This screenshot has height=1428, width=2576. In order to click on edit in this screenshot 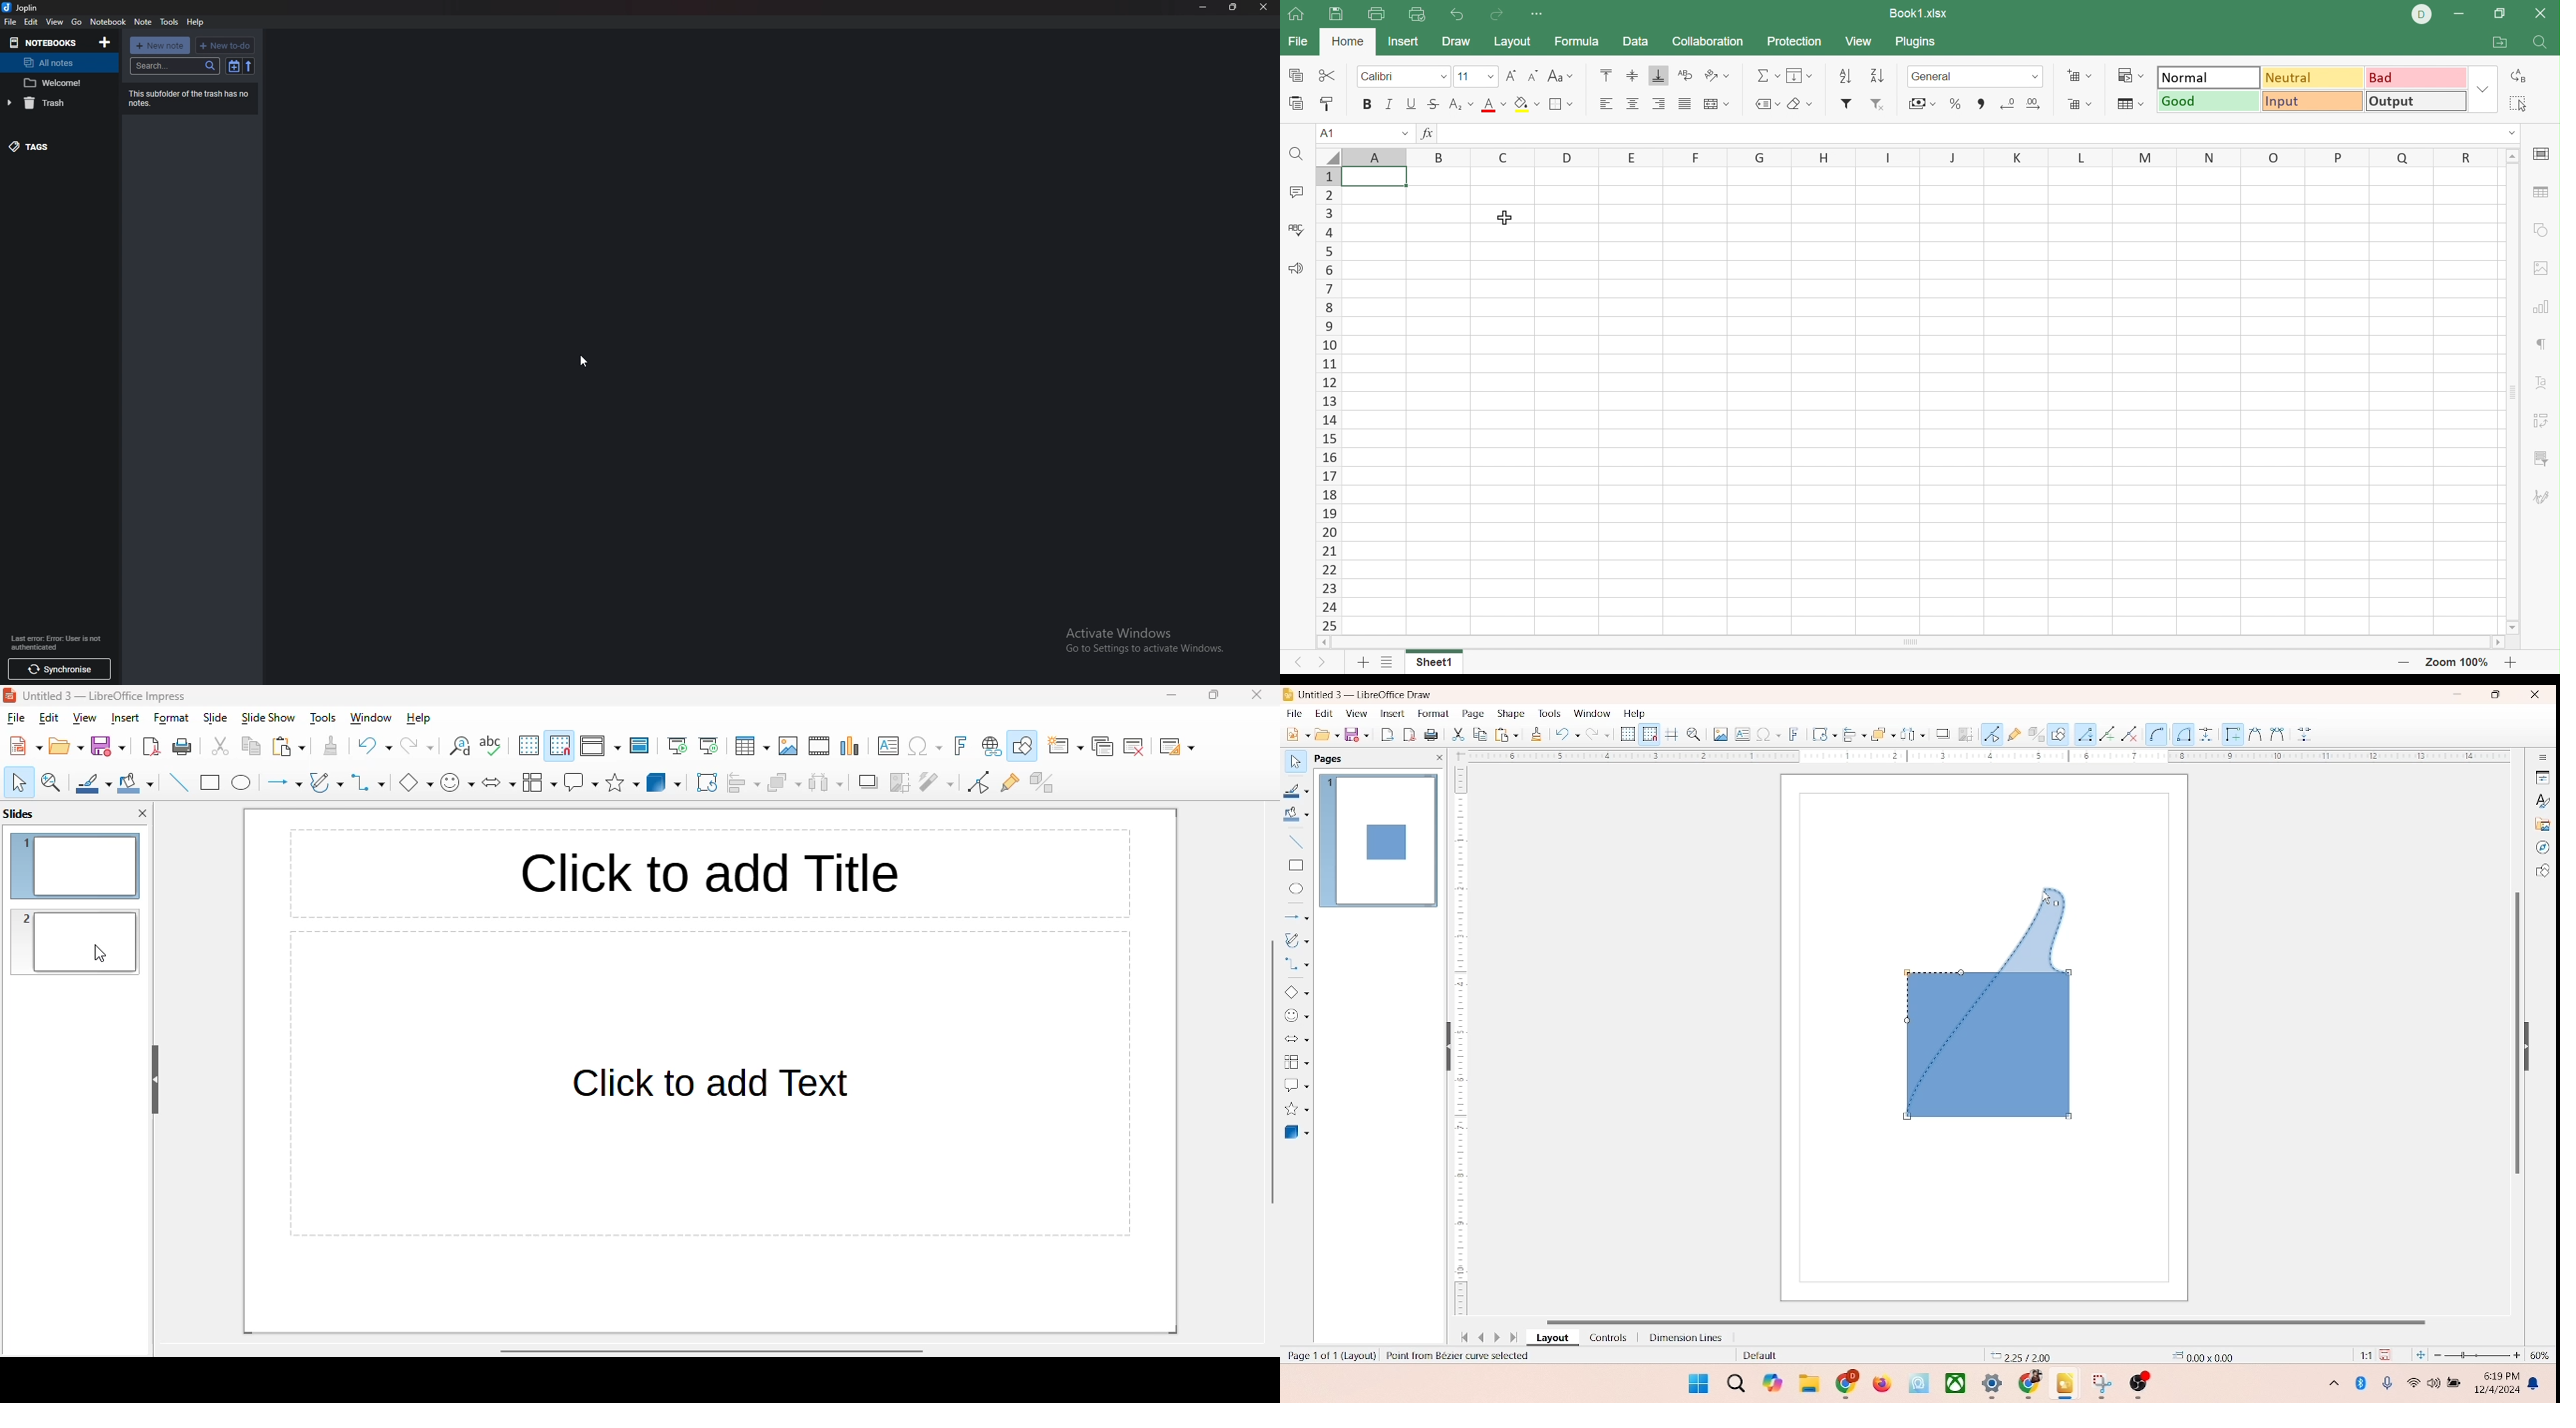, I will do `click(1322, 714)`.